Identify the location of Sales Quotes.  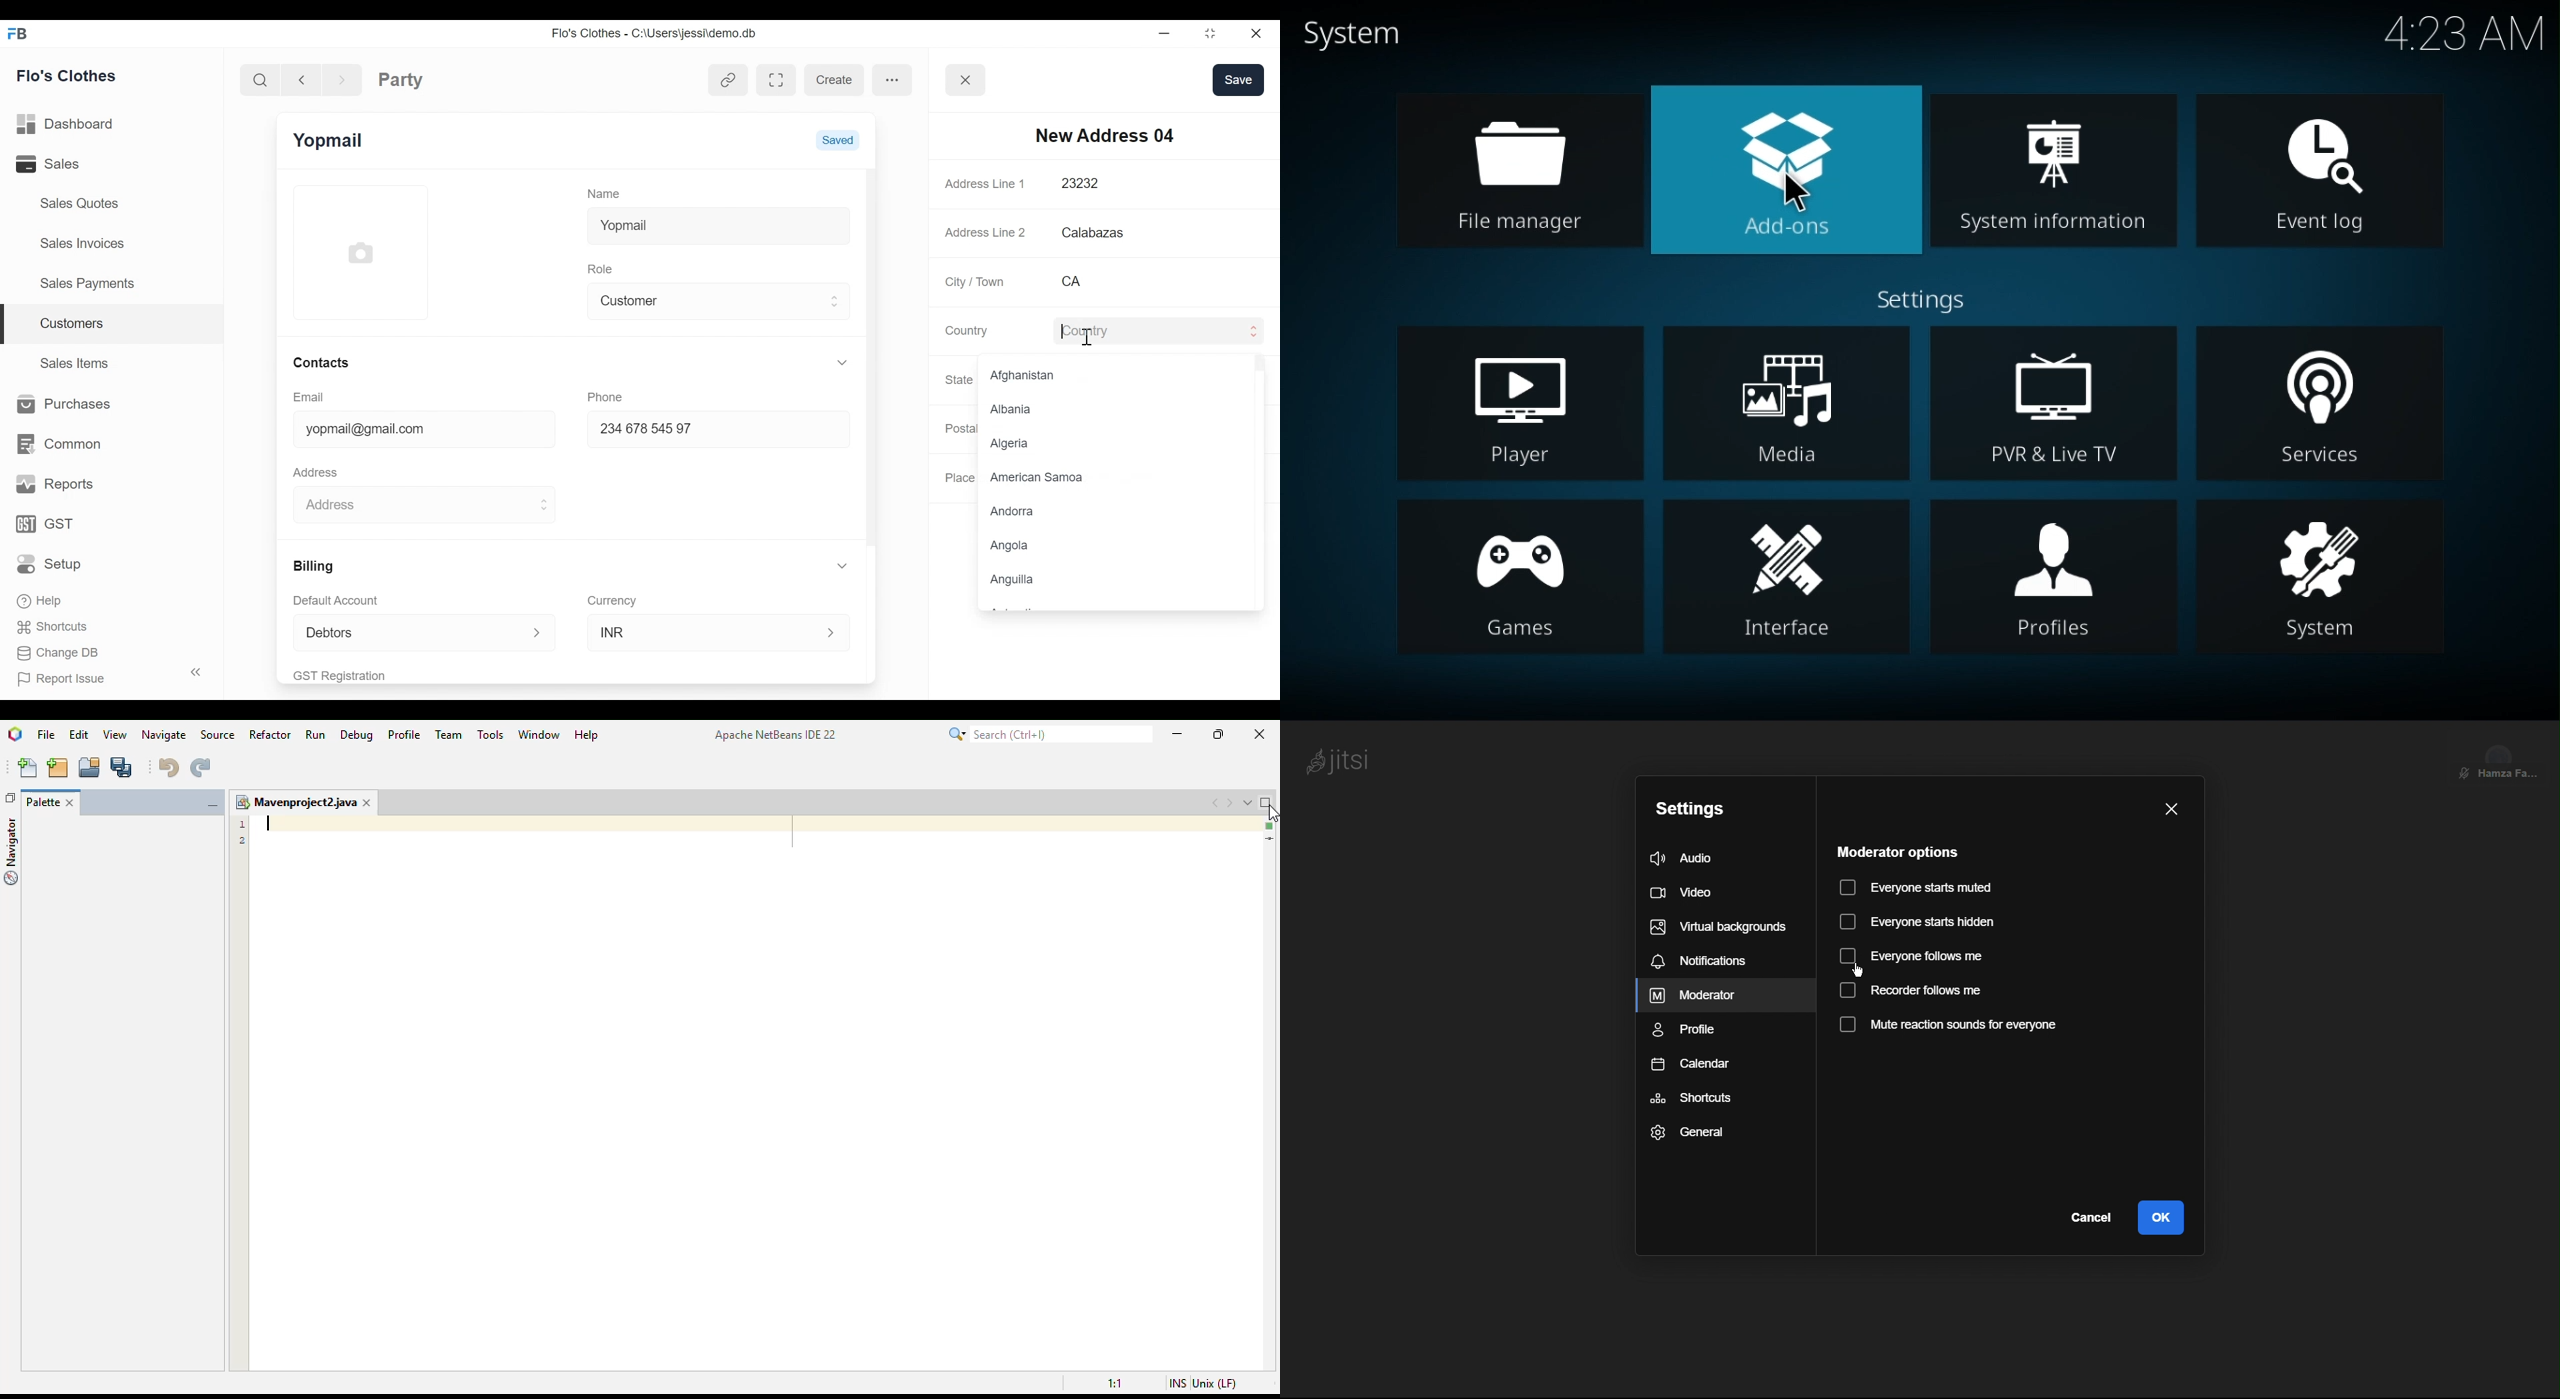
(81, 203).